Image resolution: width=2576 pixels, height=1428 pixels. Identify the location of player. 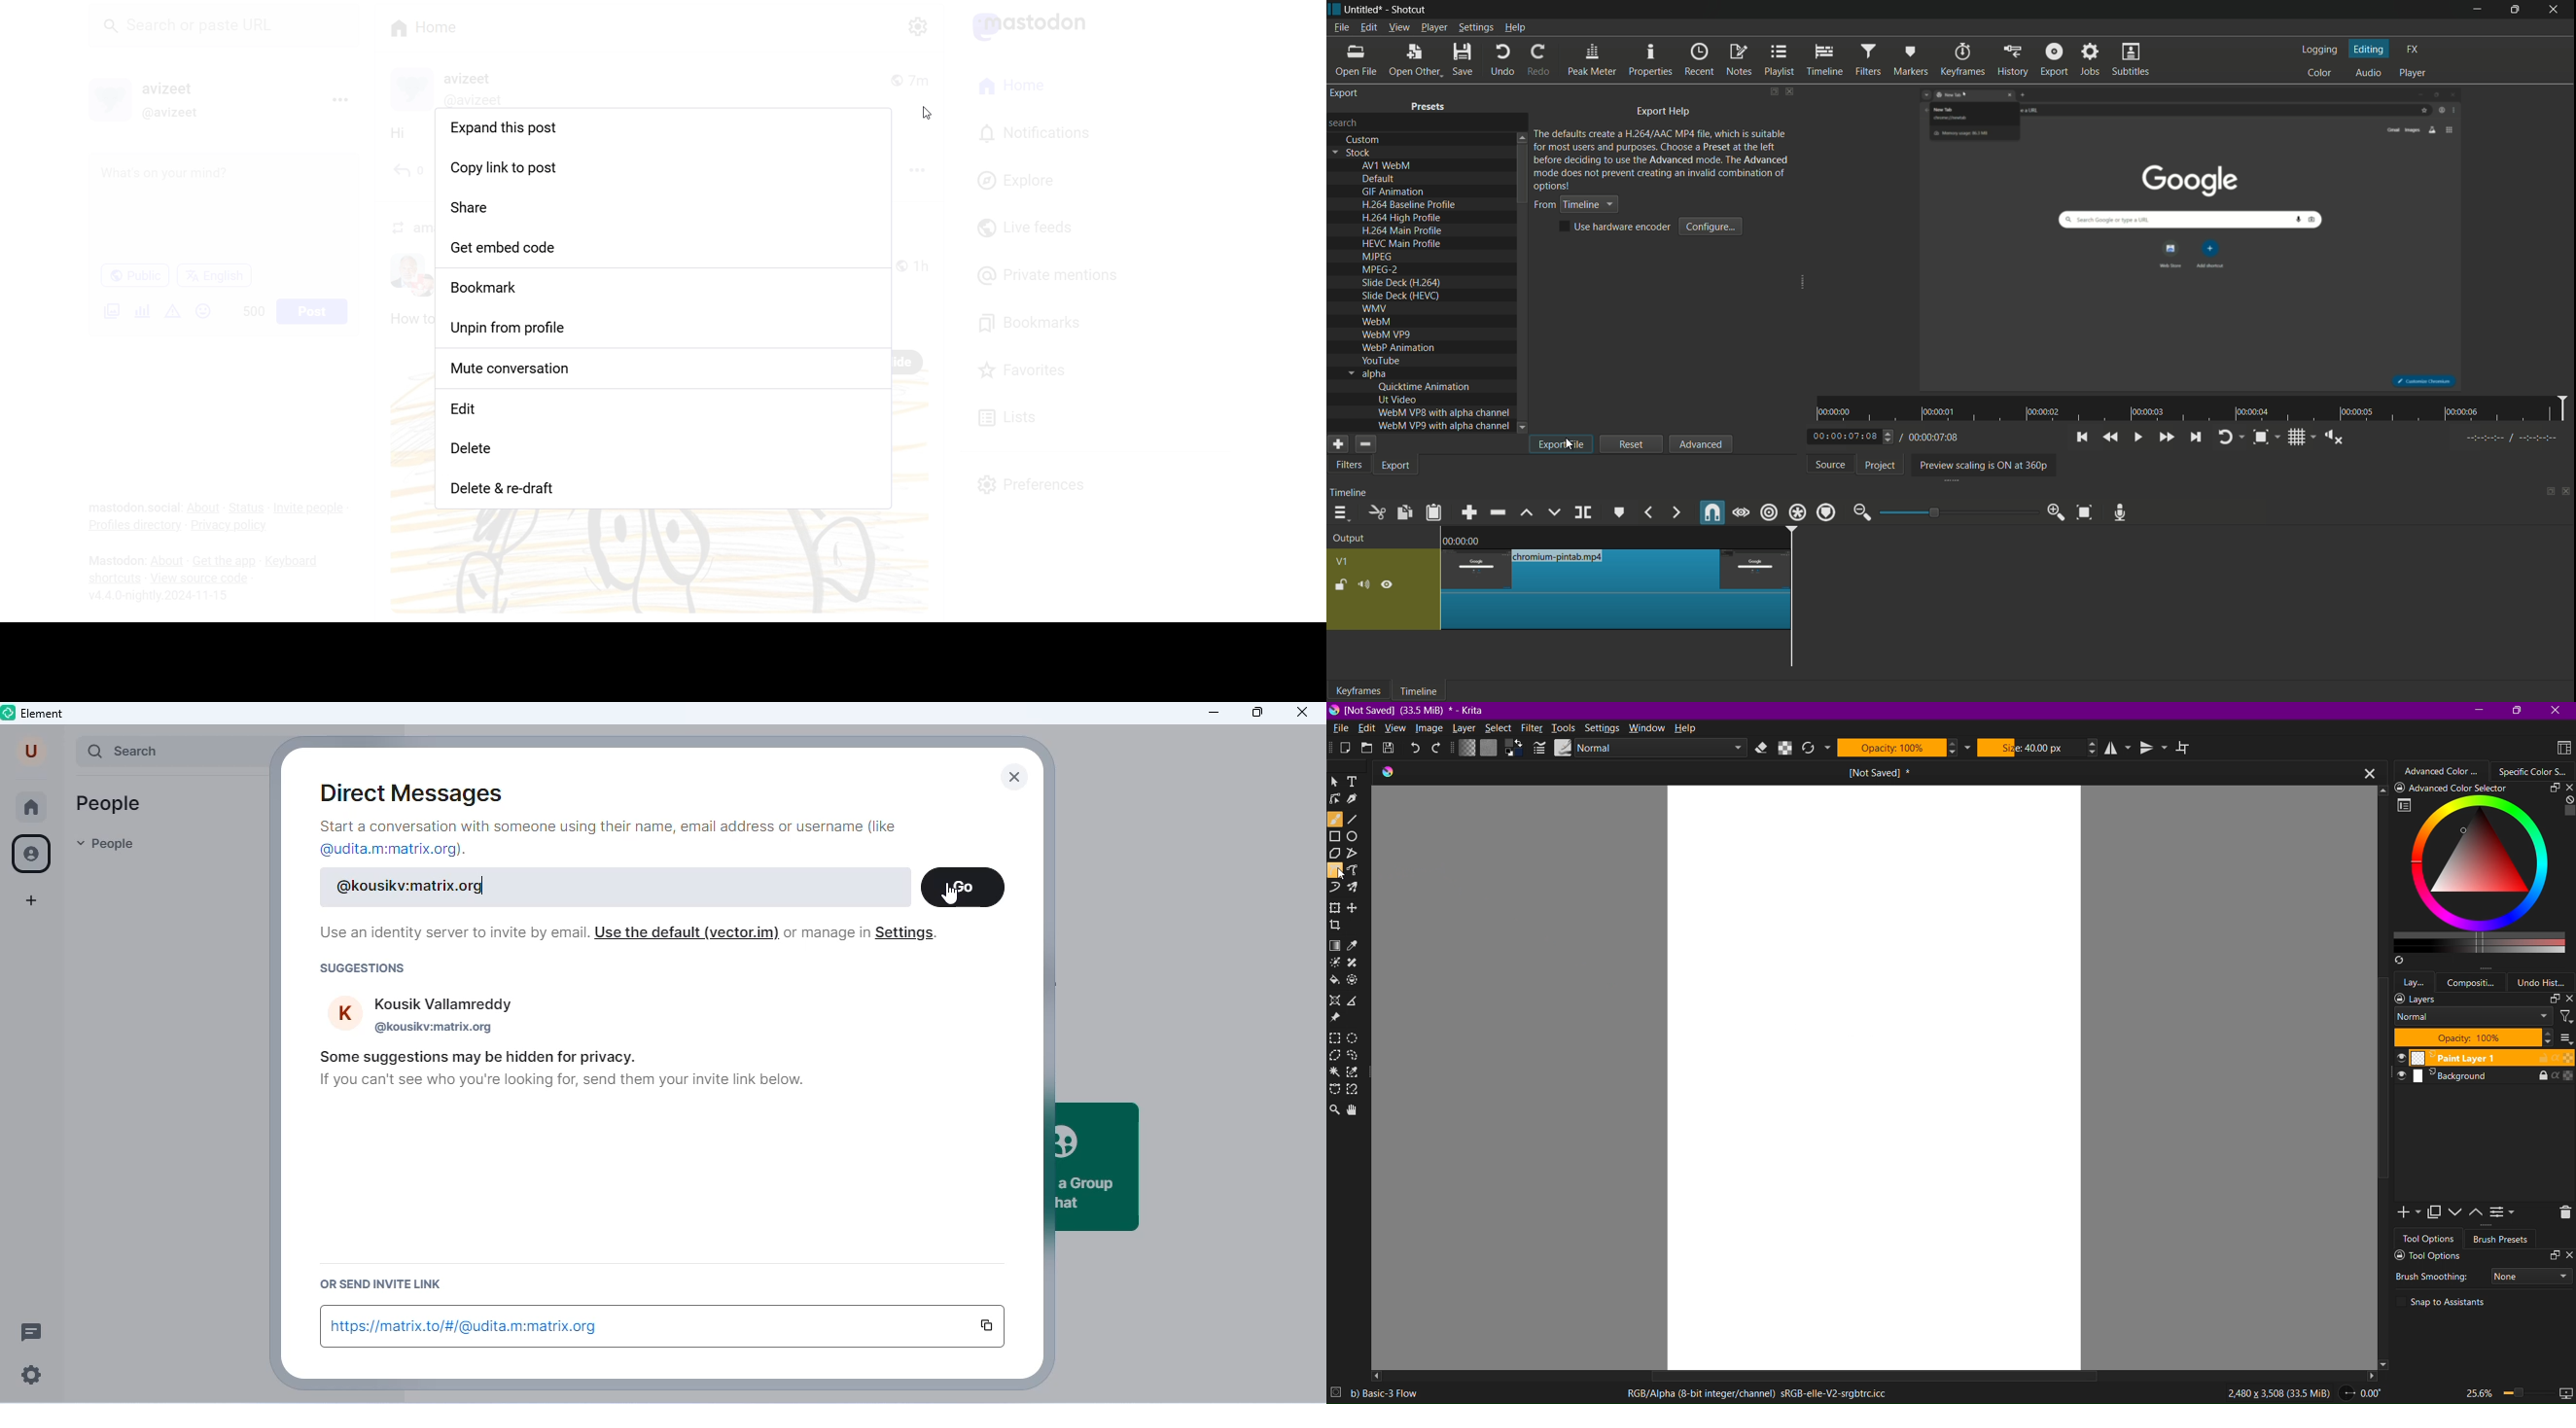
(2413, 72).